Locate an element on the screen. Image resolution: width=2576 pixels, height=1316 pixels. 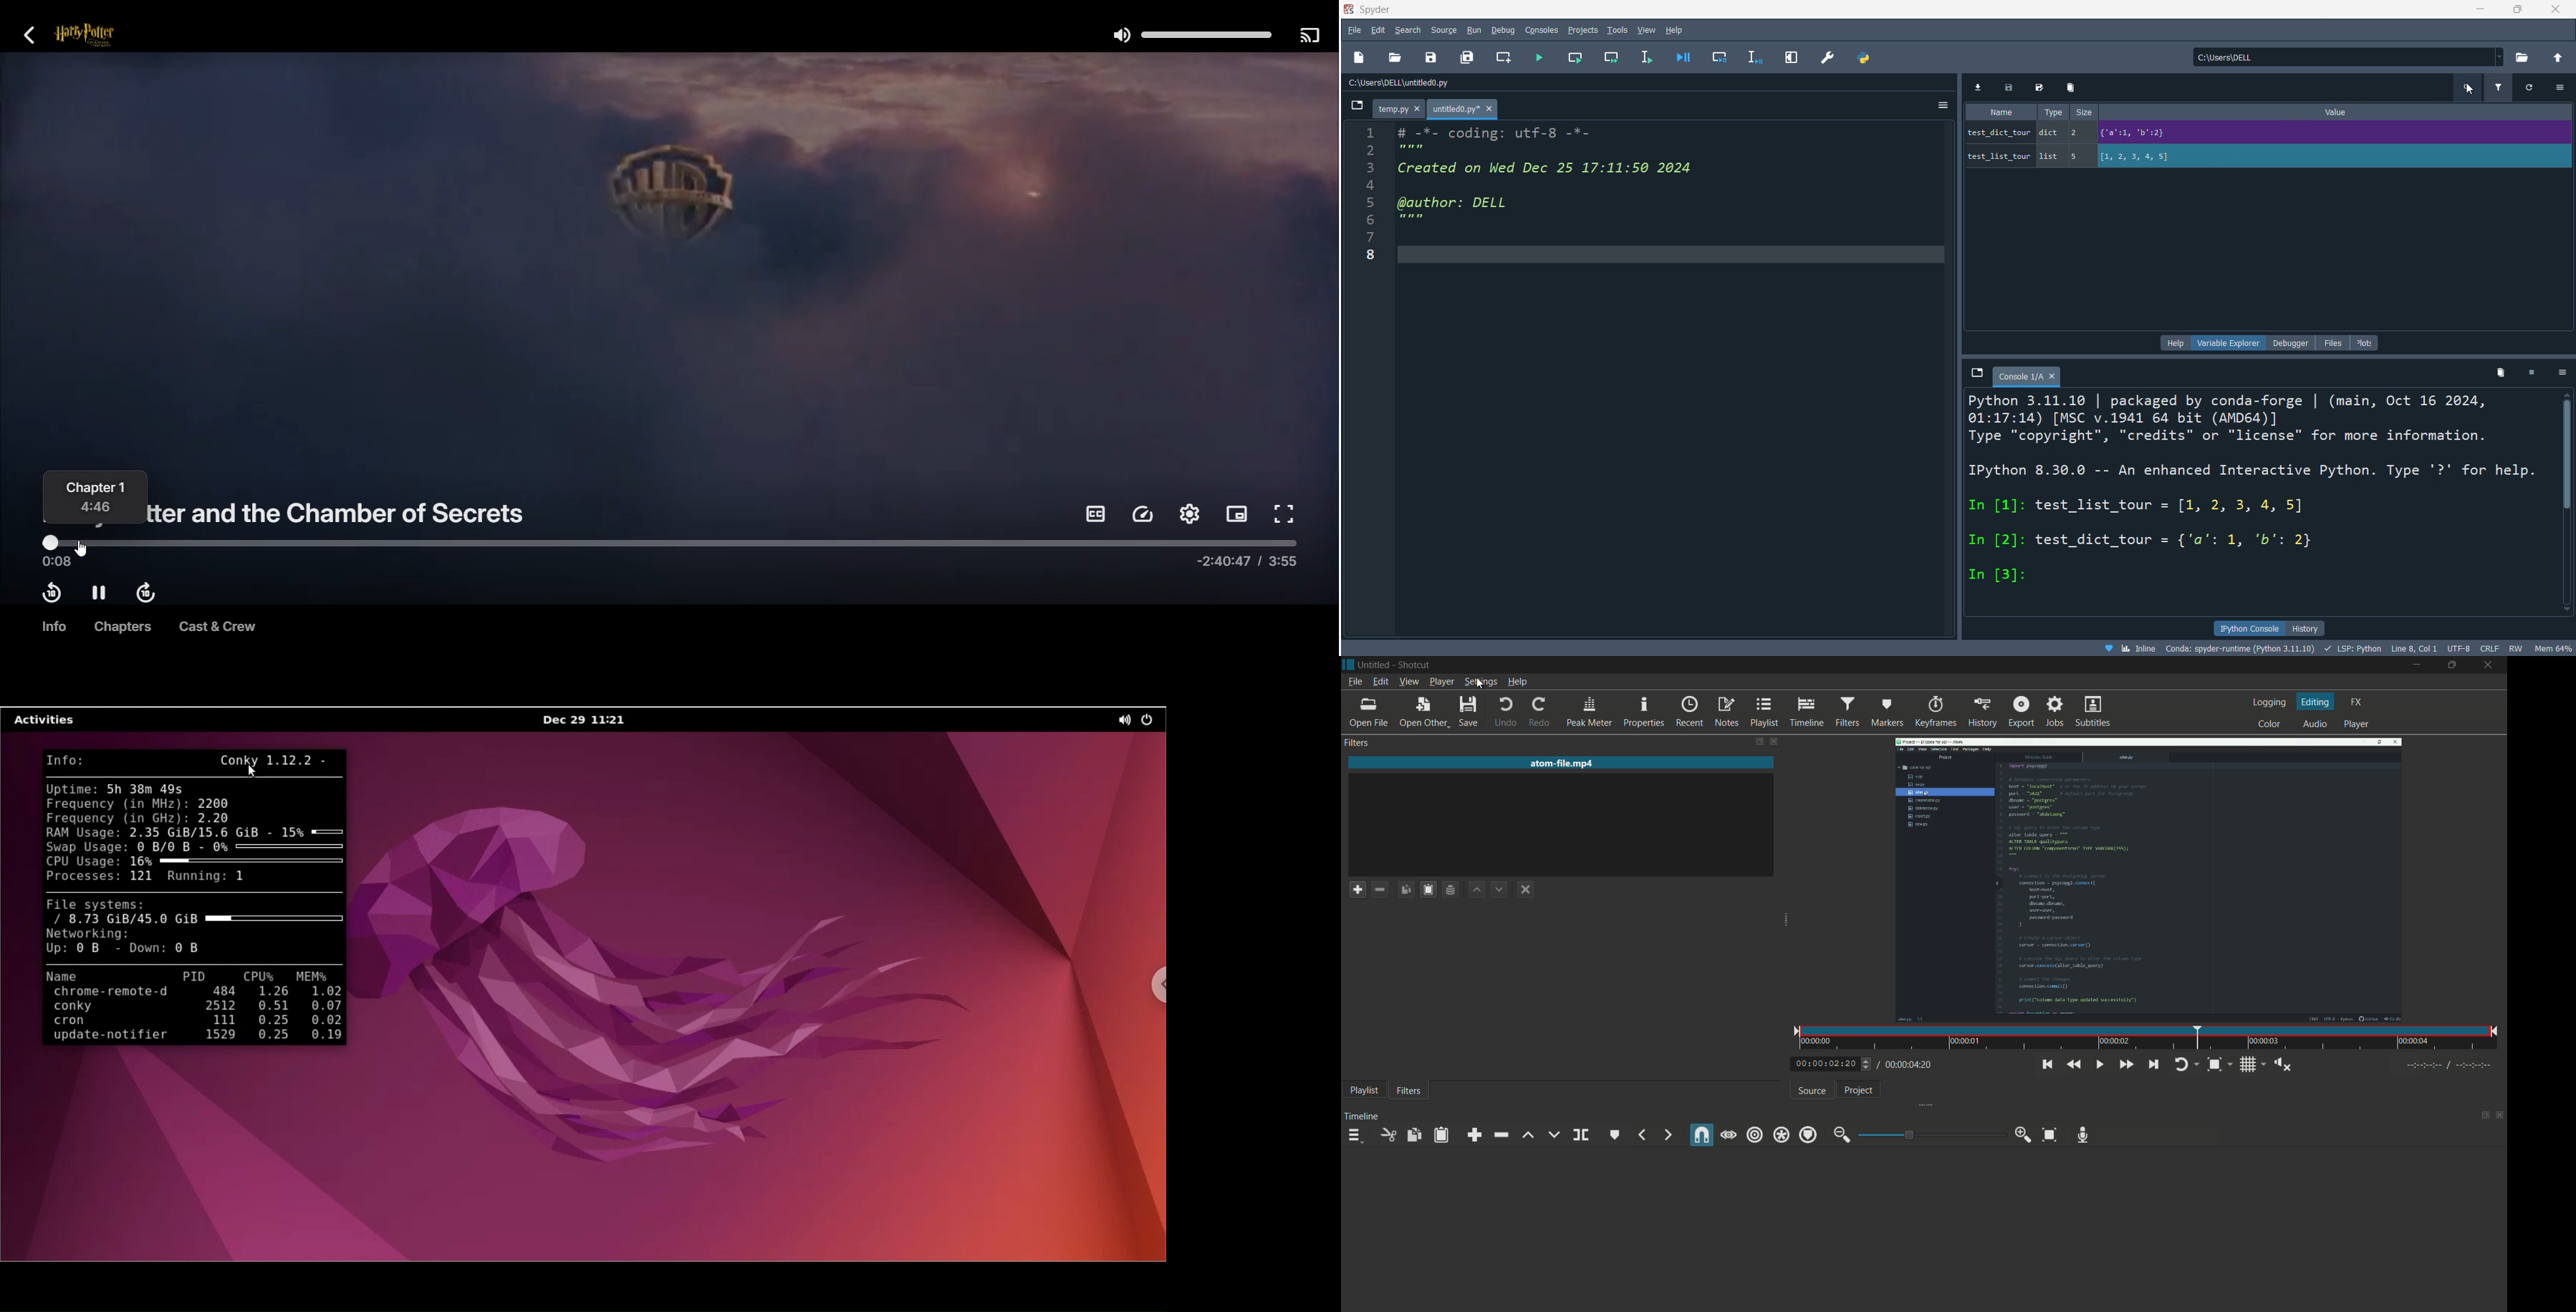
save is located at coordinates (2009, 86).